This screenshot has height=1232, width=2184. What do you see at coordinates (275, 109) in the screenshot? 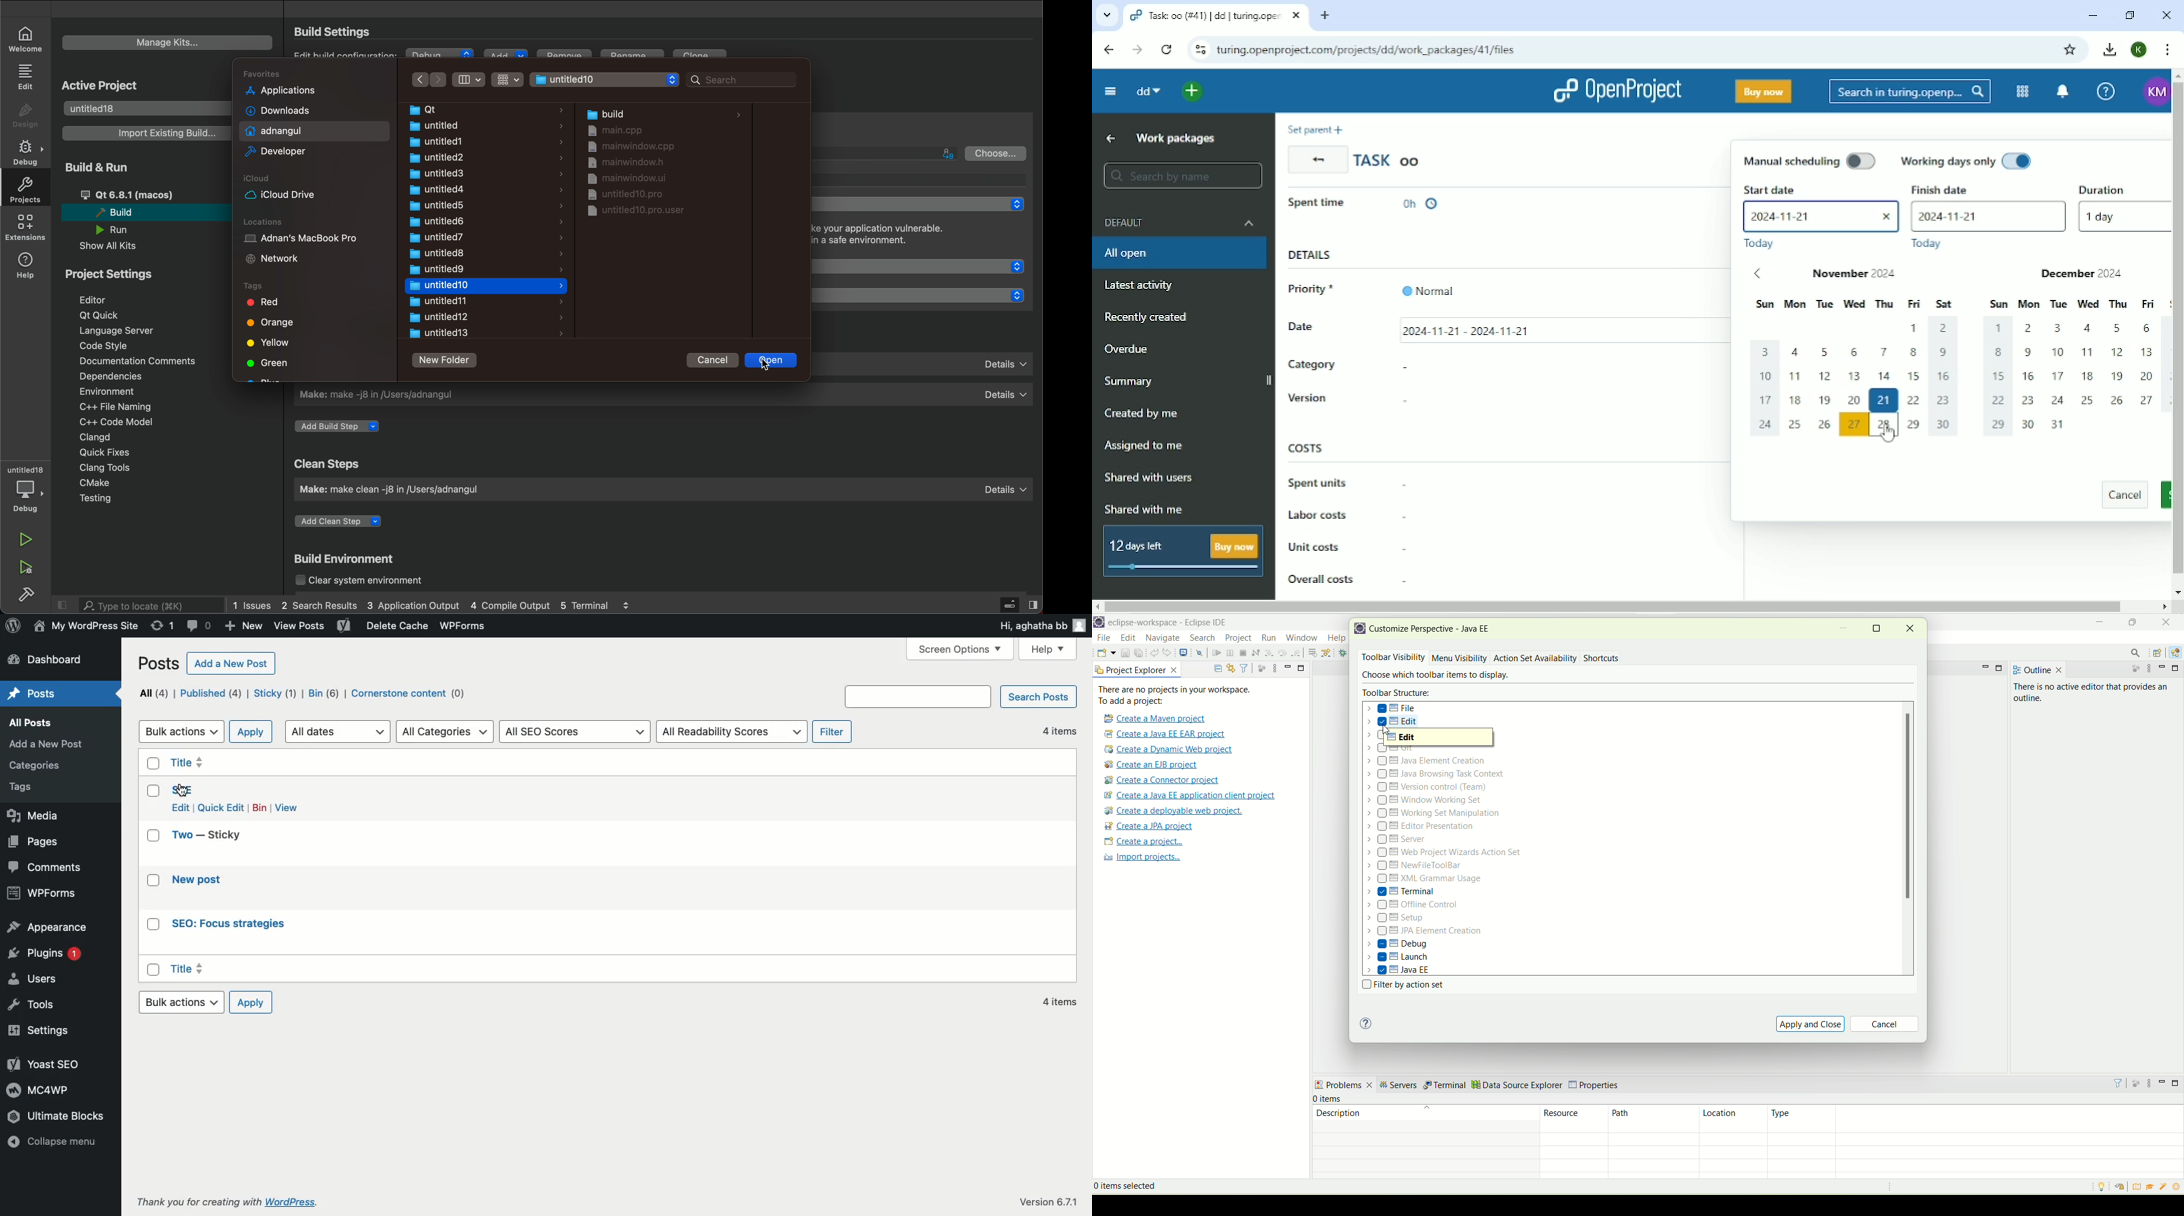
I see `Downloads` at bounding box center [275, 109].